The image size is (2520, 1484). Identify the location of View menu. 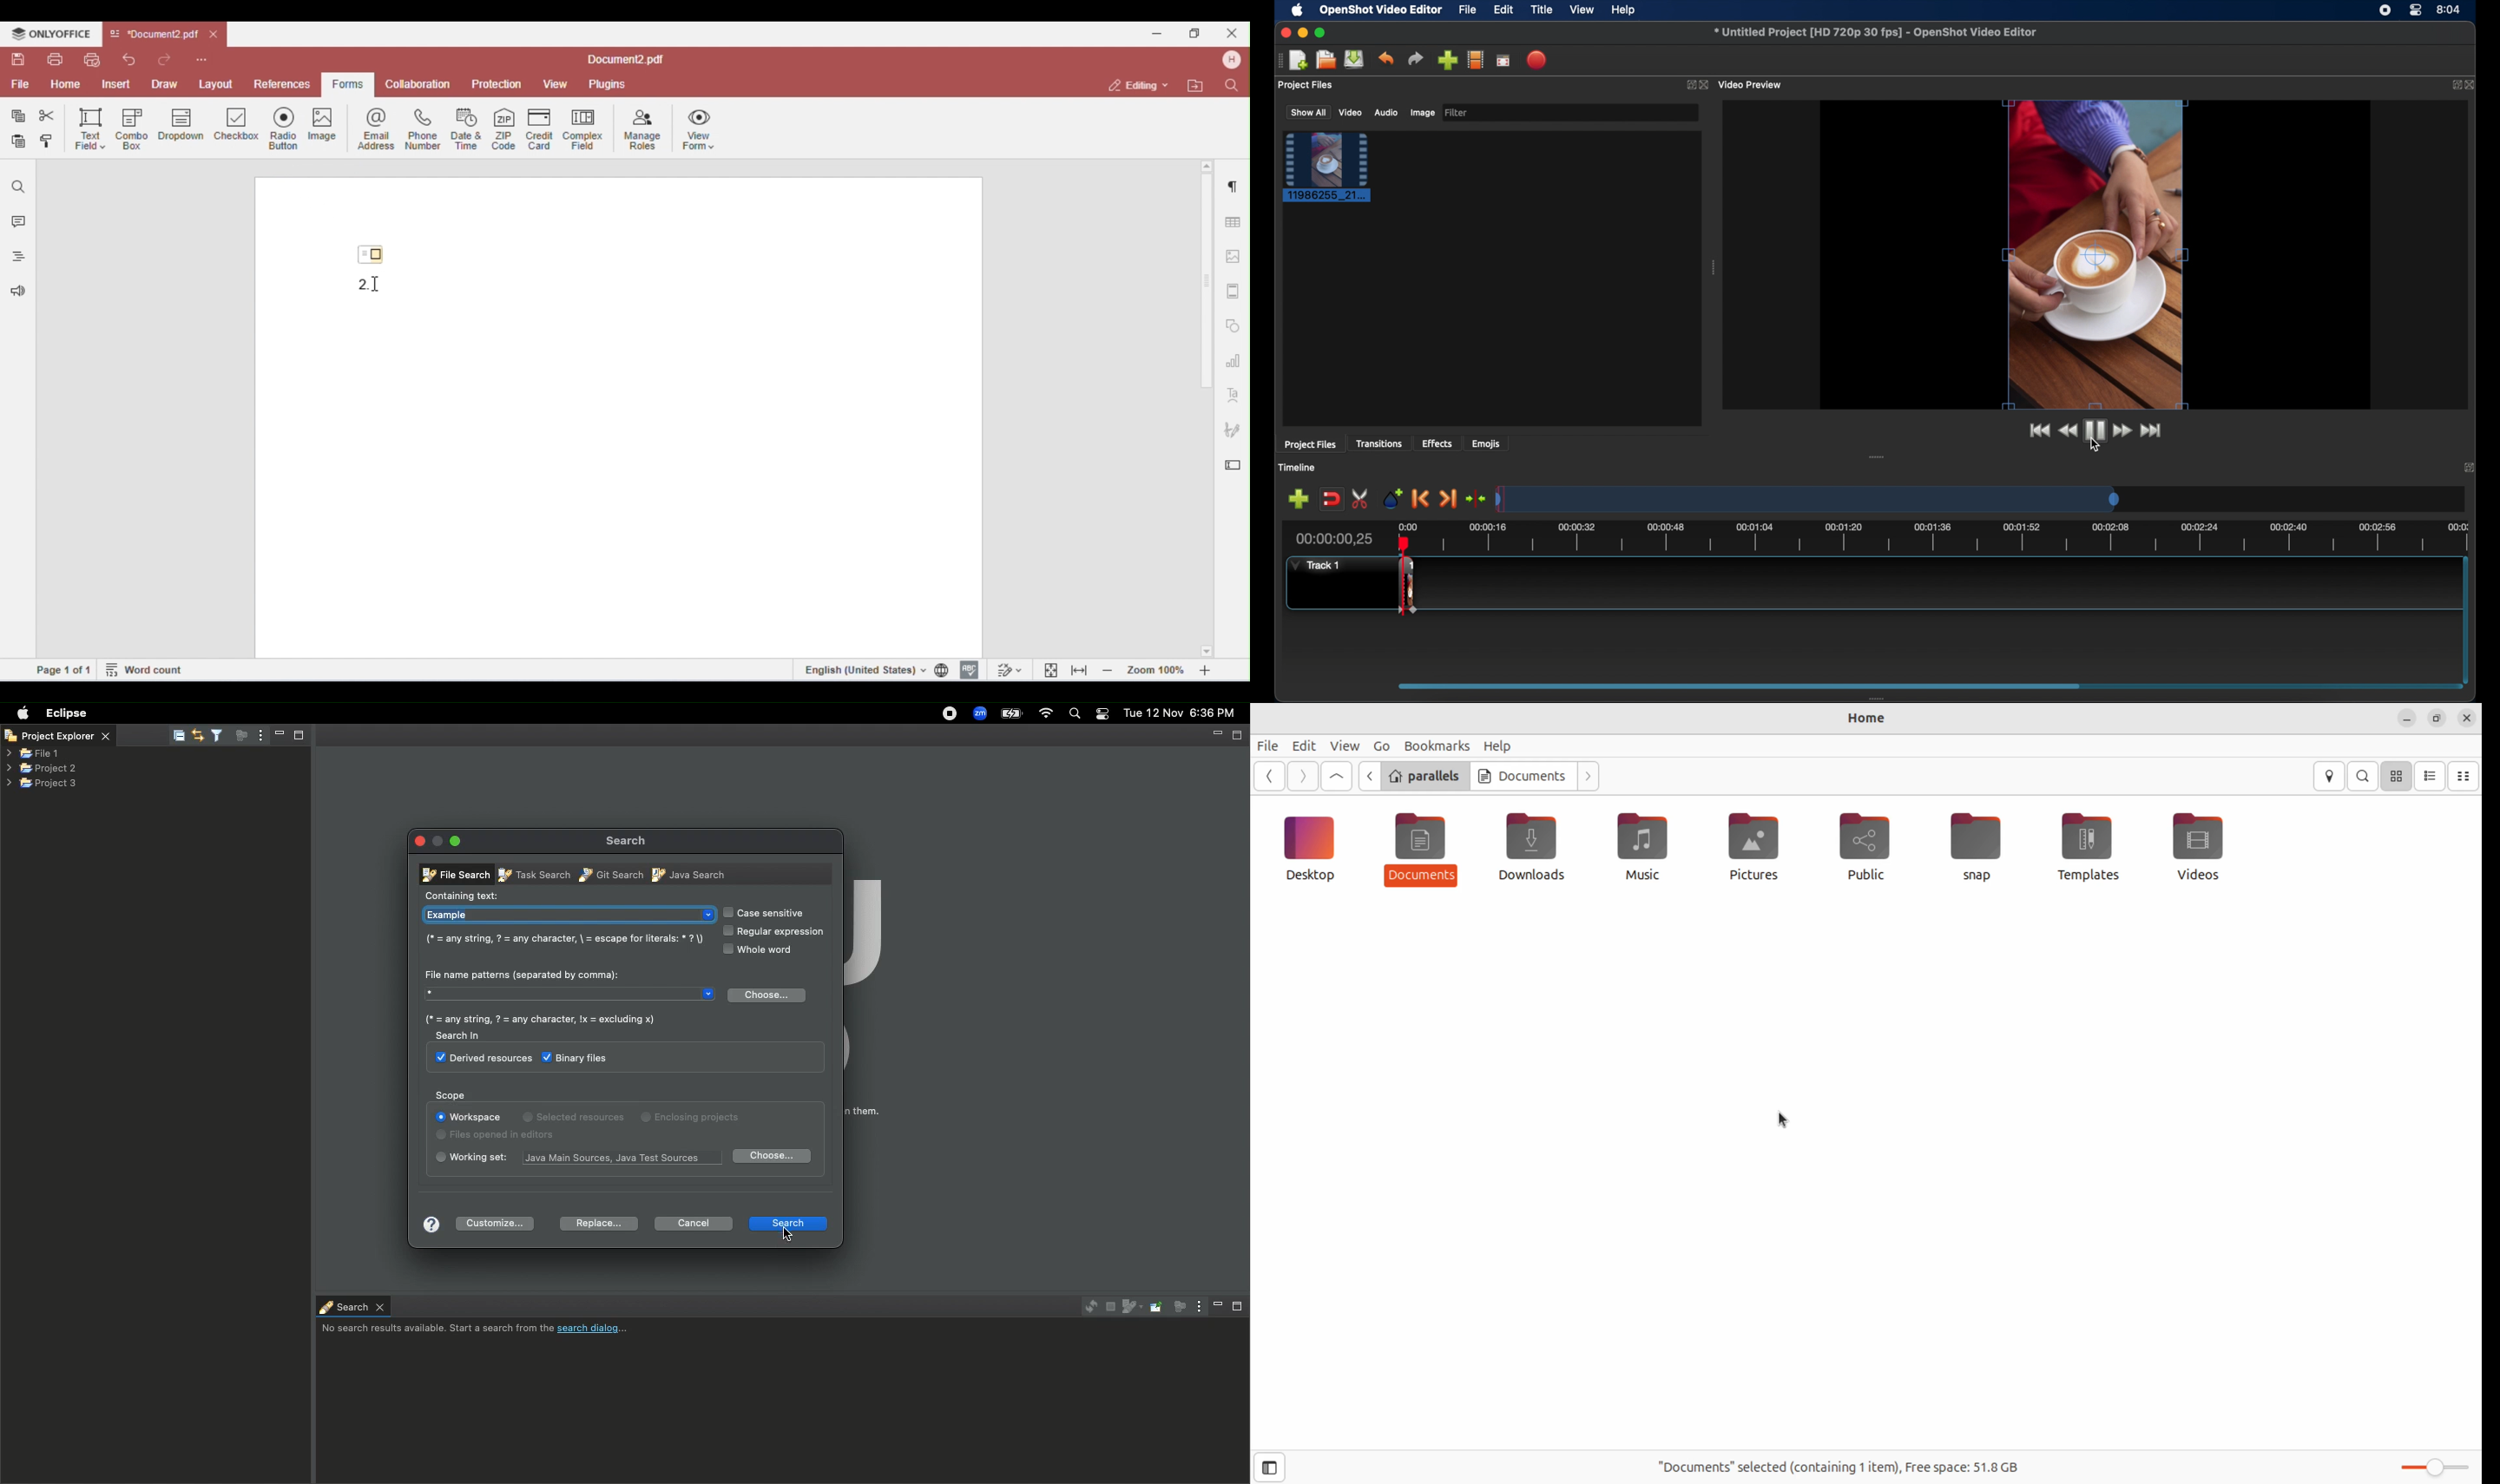
(260, 737).